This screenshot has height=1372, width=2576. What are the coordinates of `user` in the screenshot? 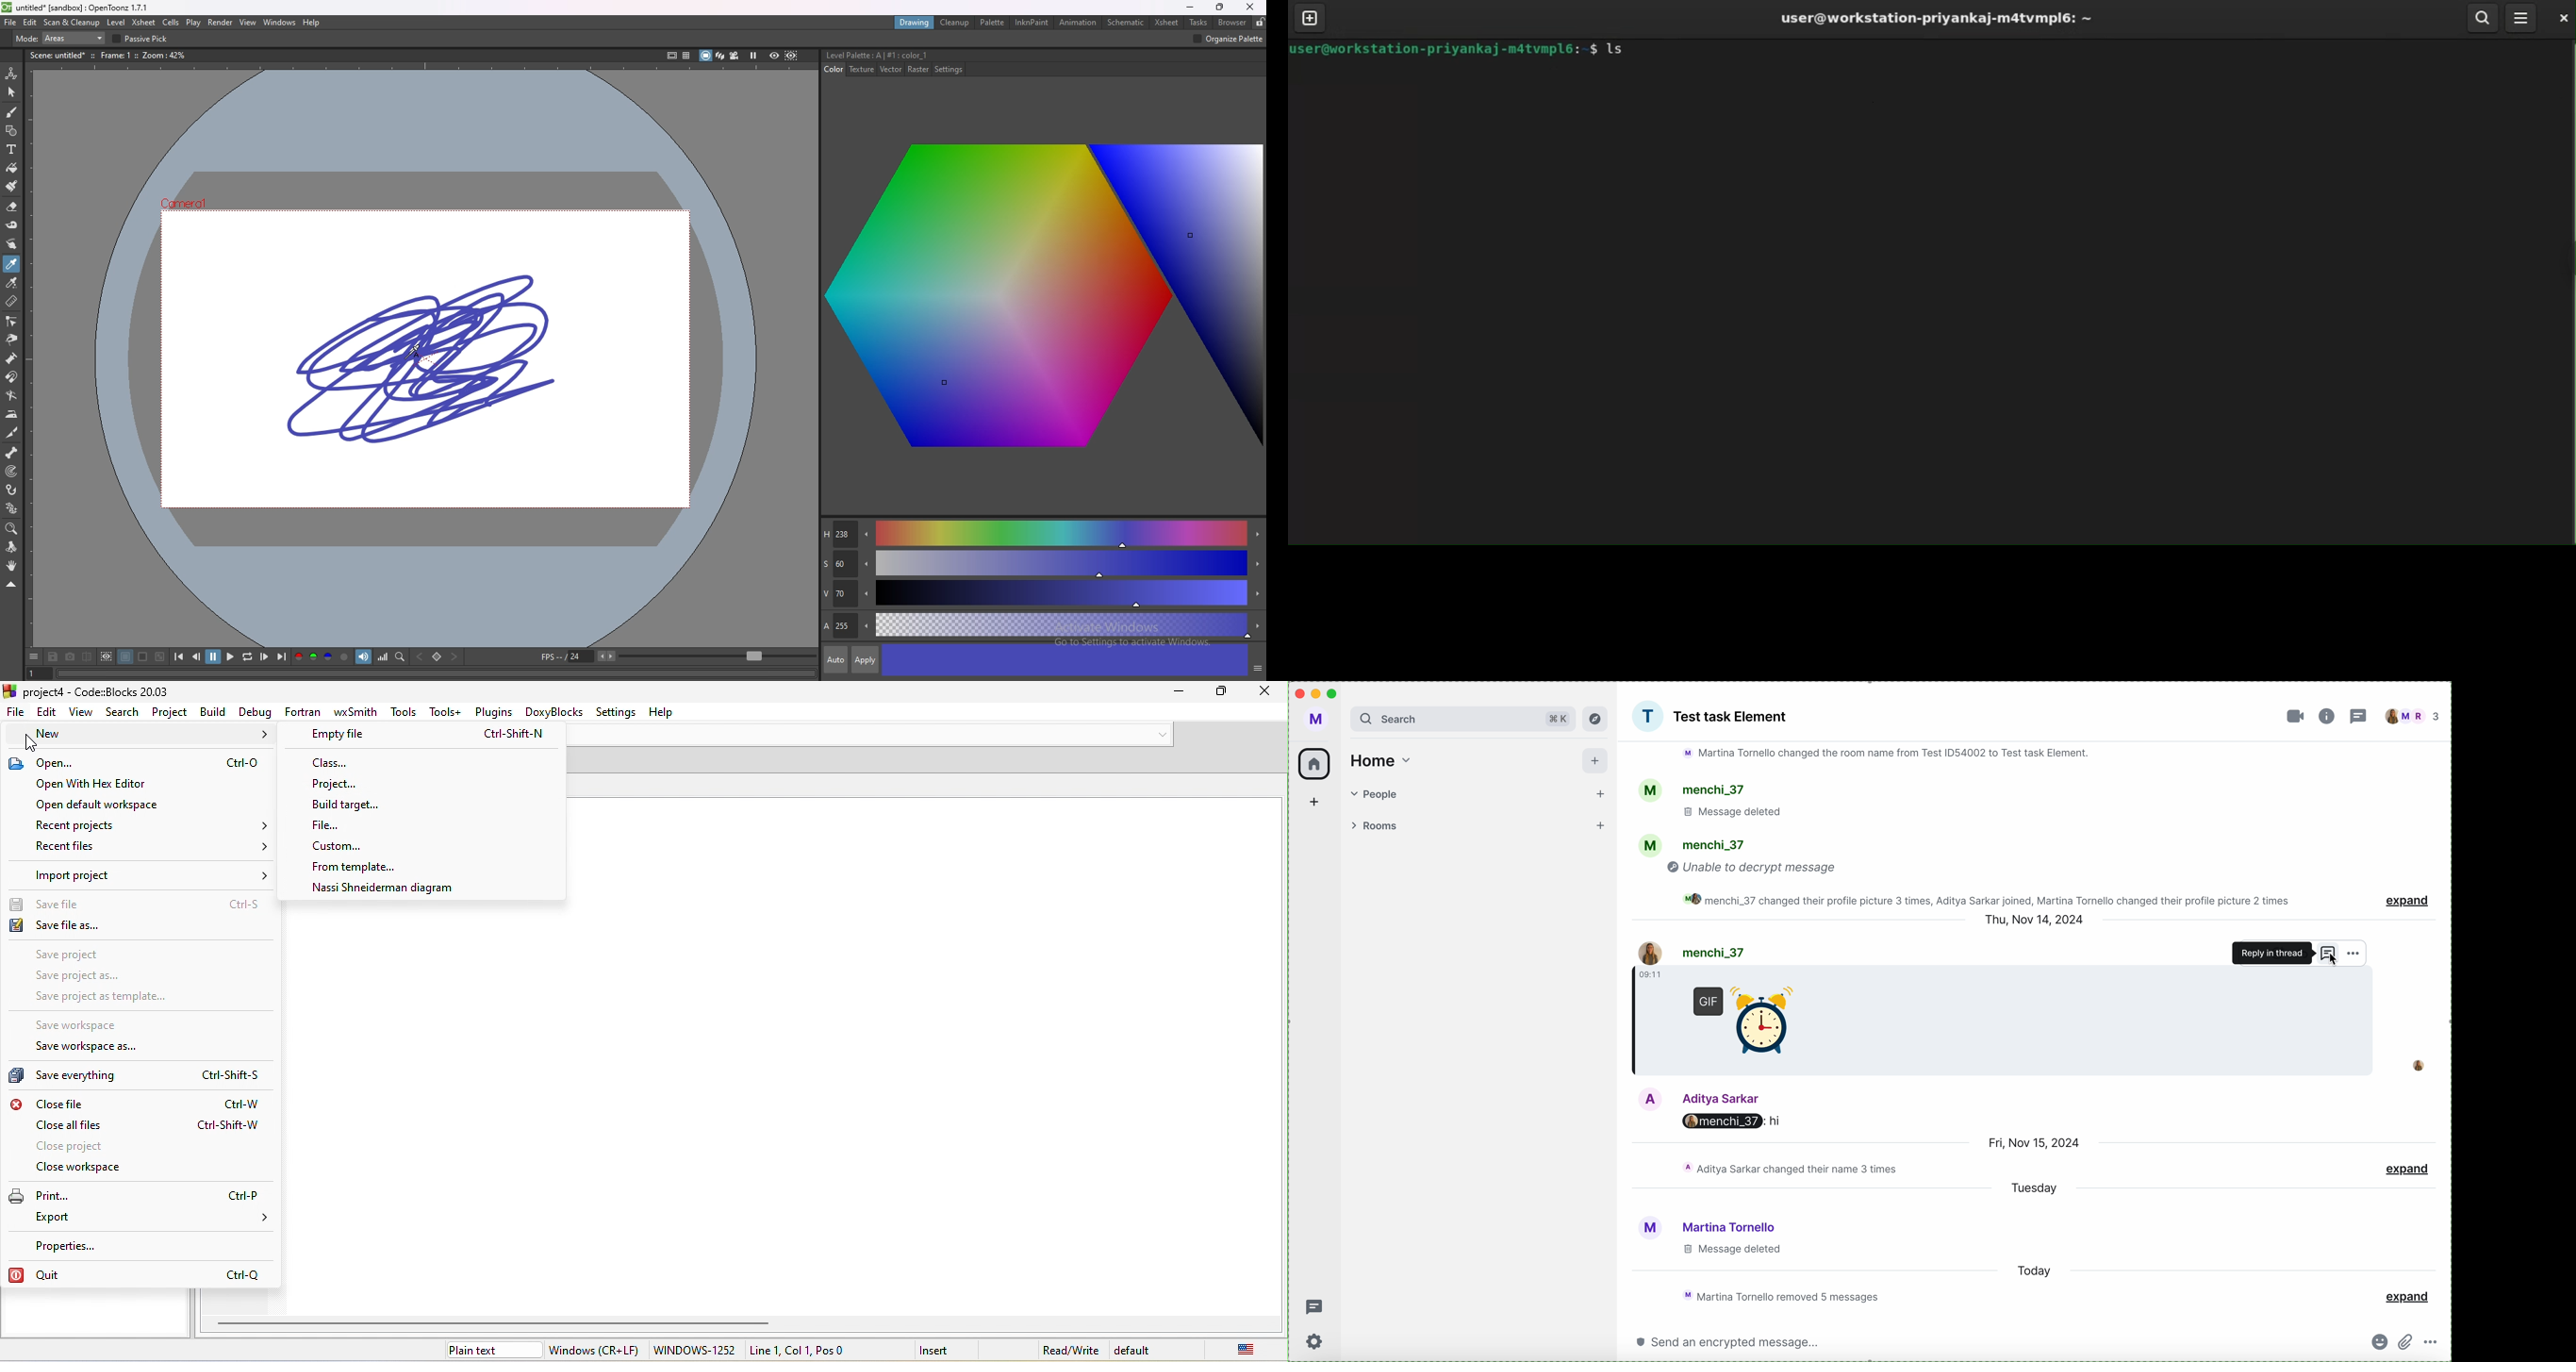 It's located at (1691, 952).